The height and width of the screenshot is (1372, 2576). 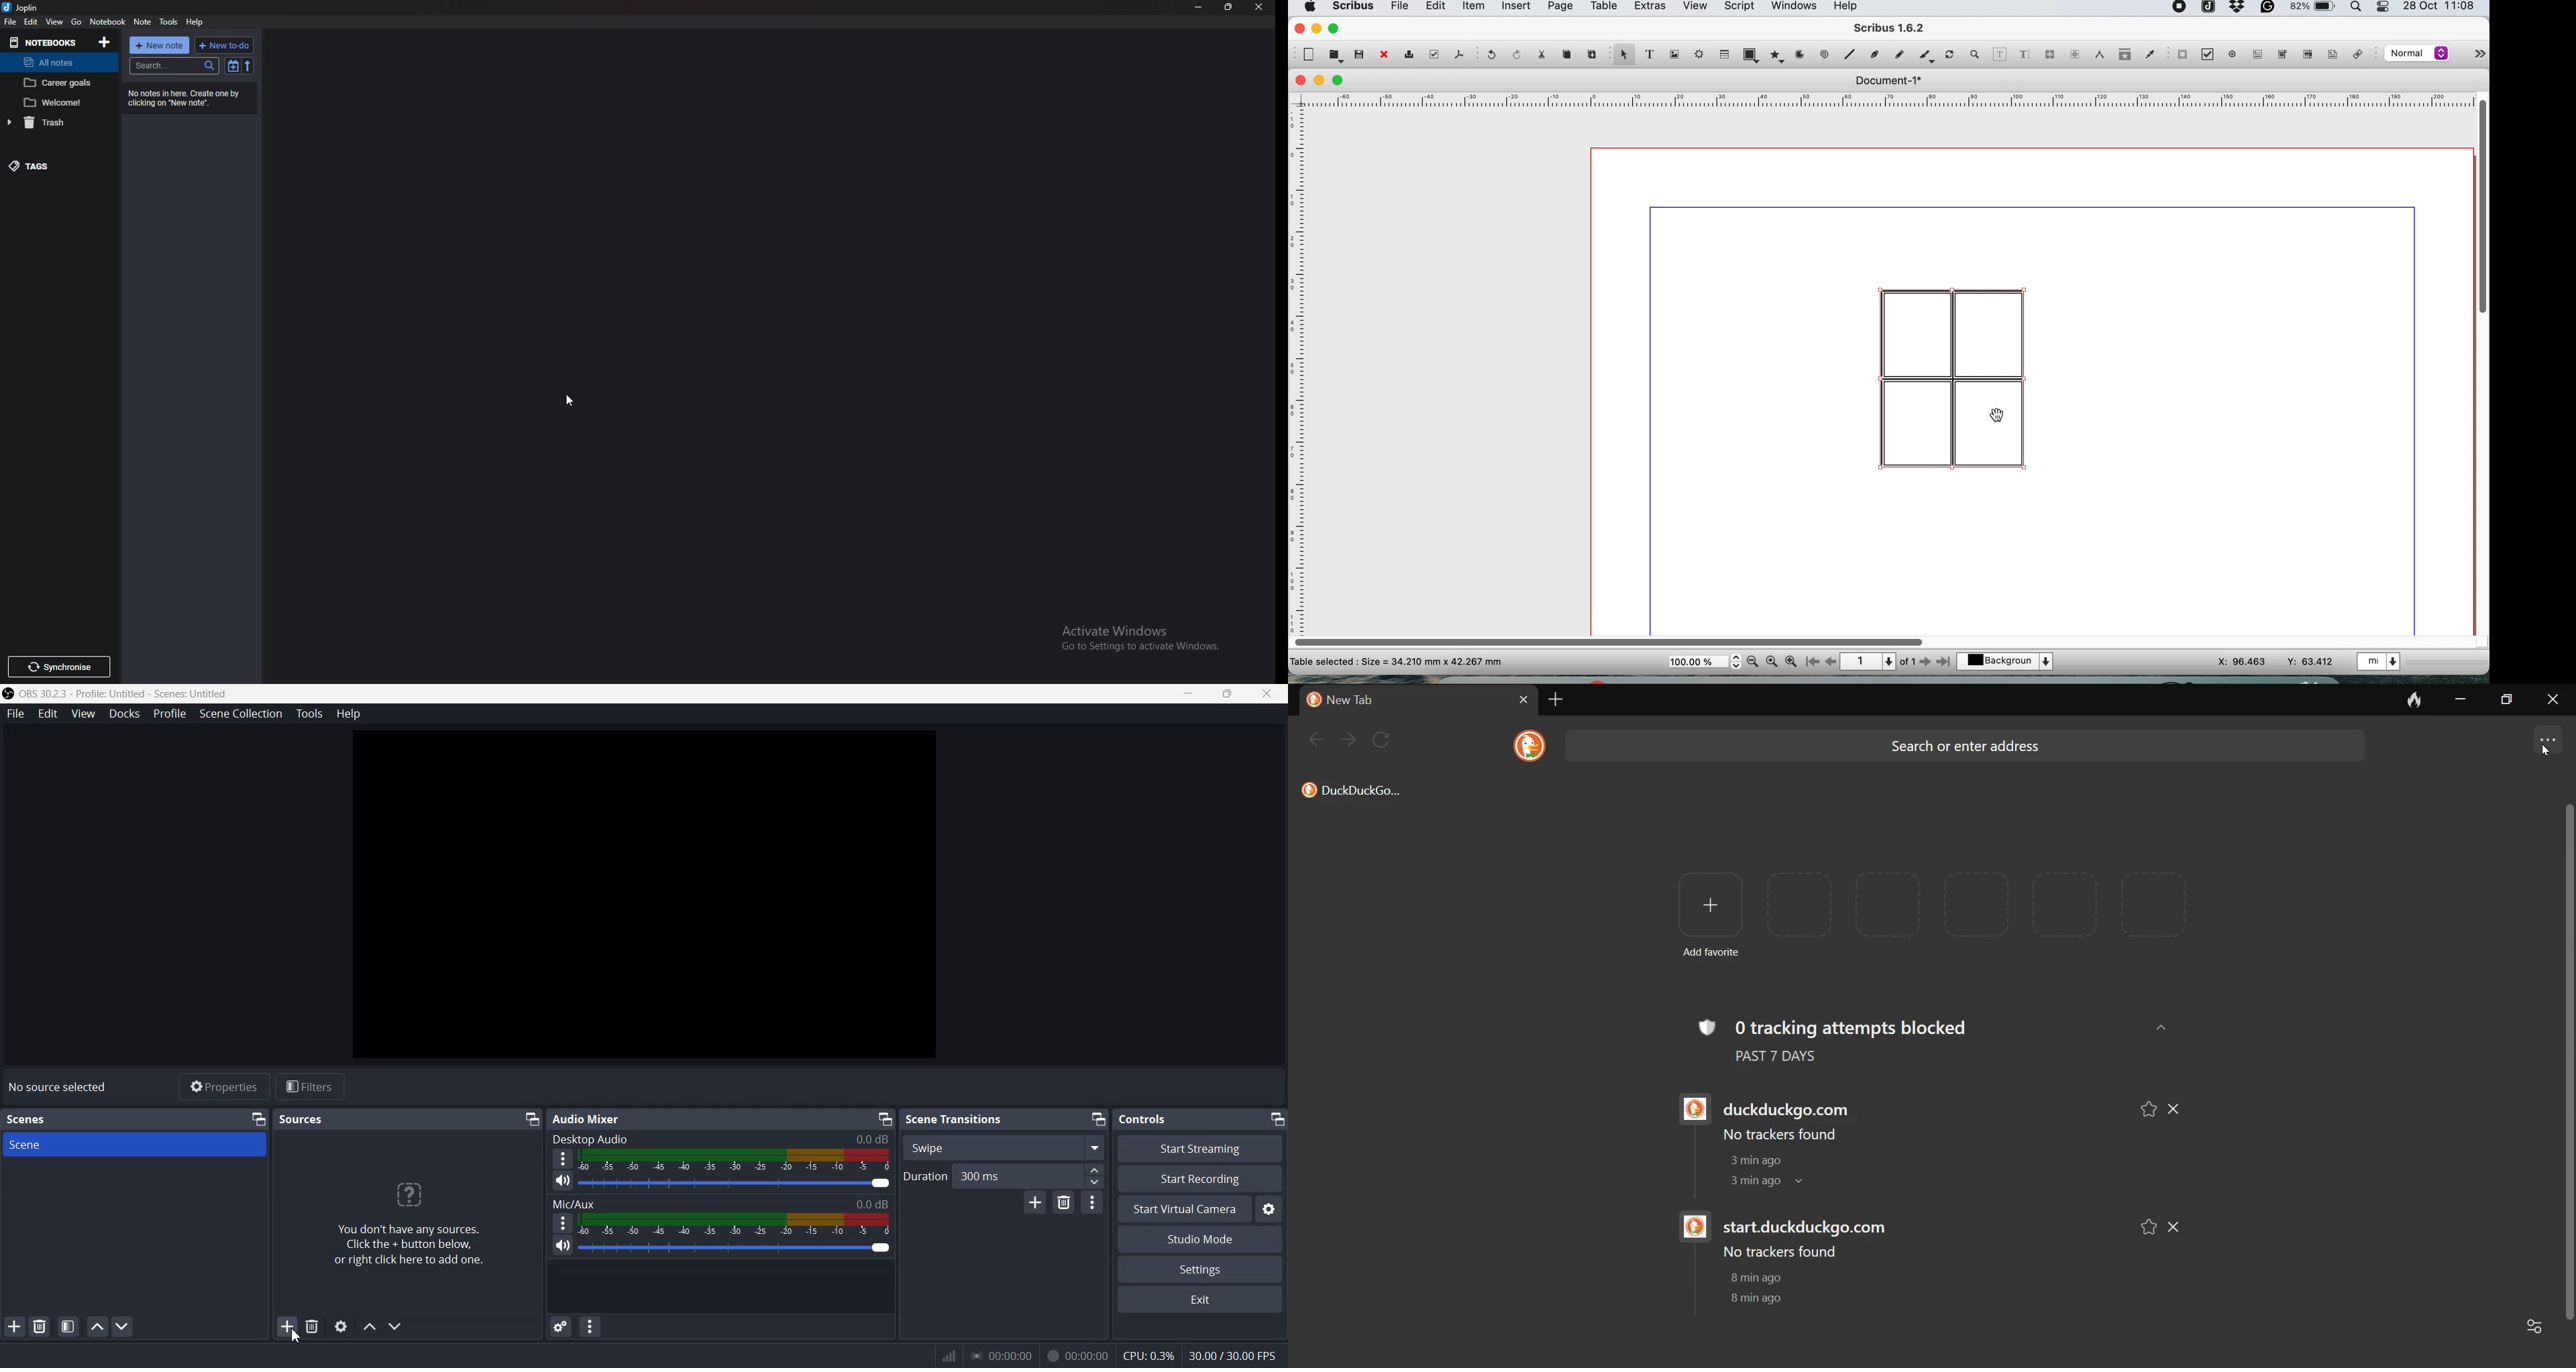 What do you see at coordinates (1458, 54) in the screenshot?
I see `save as pdf` at bounding box center [1458, 54].